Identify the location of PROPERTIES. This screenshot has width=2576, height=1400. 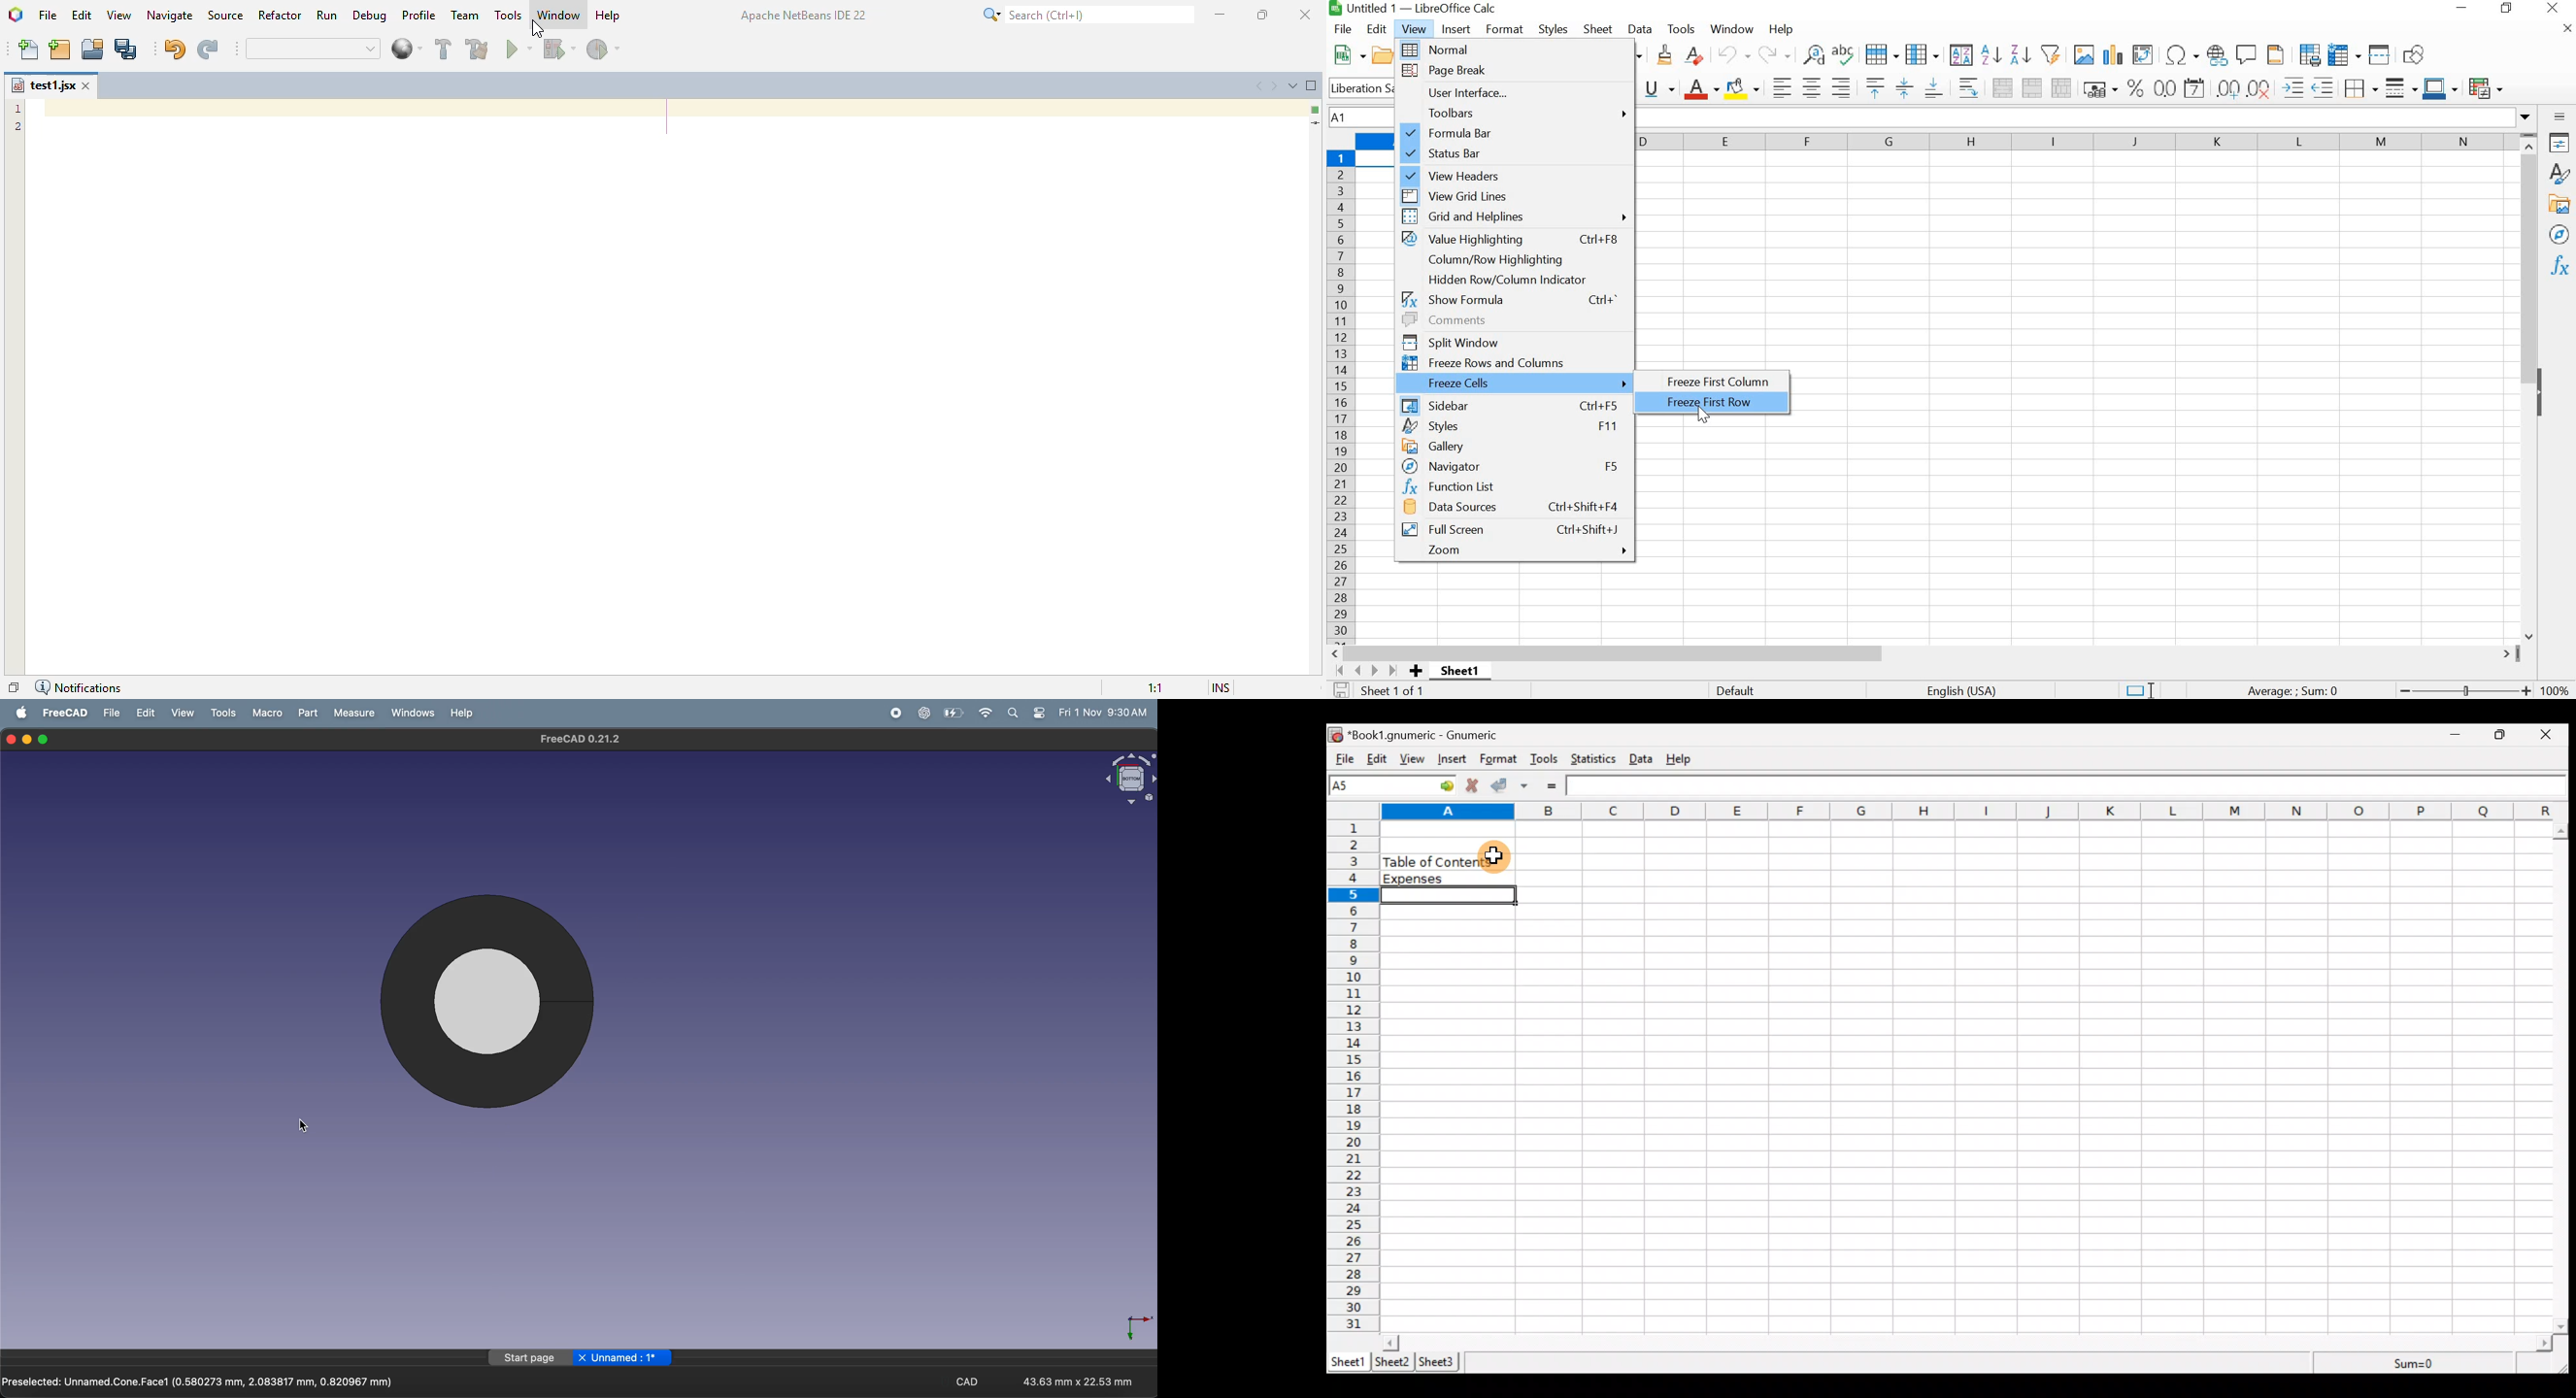
(2560, 143).